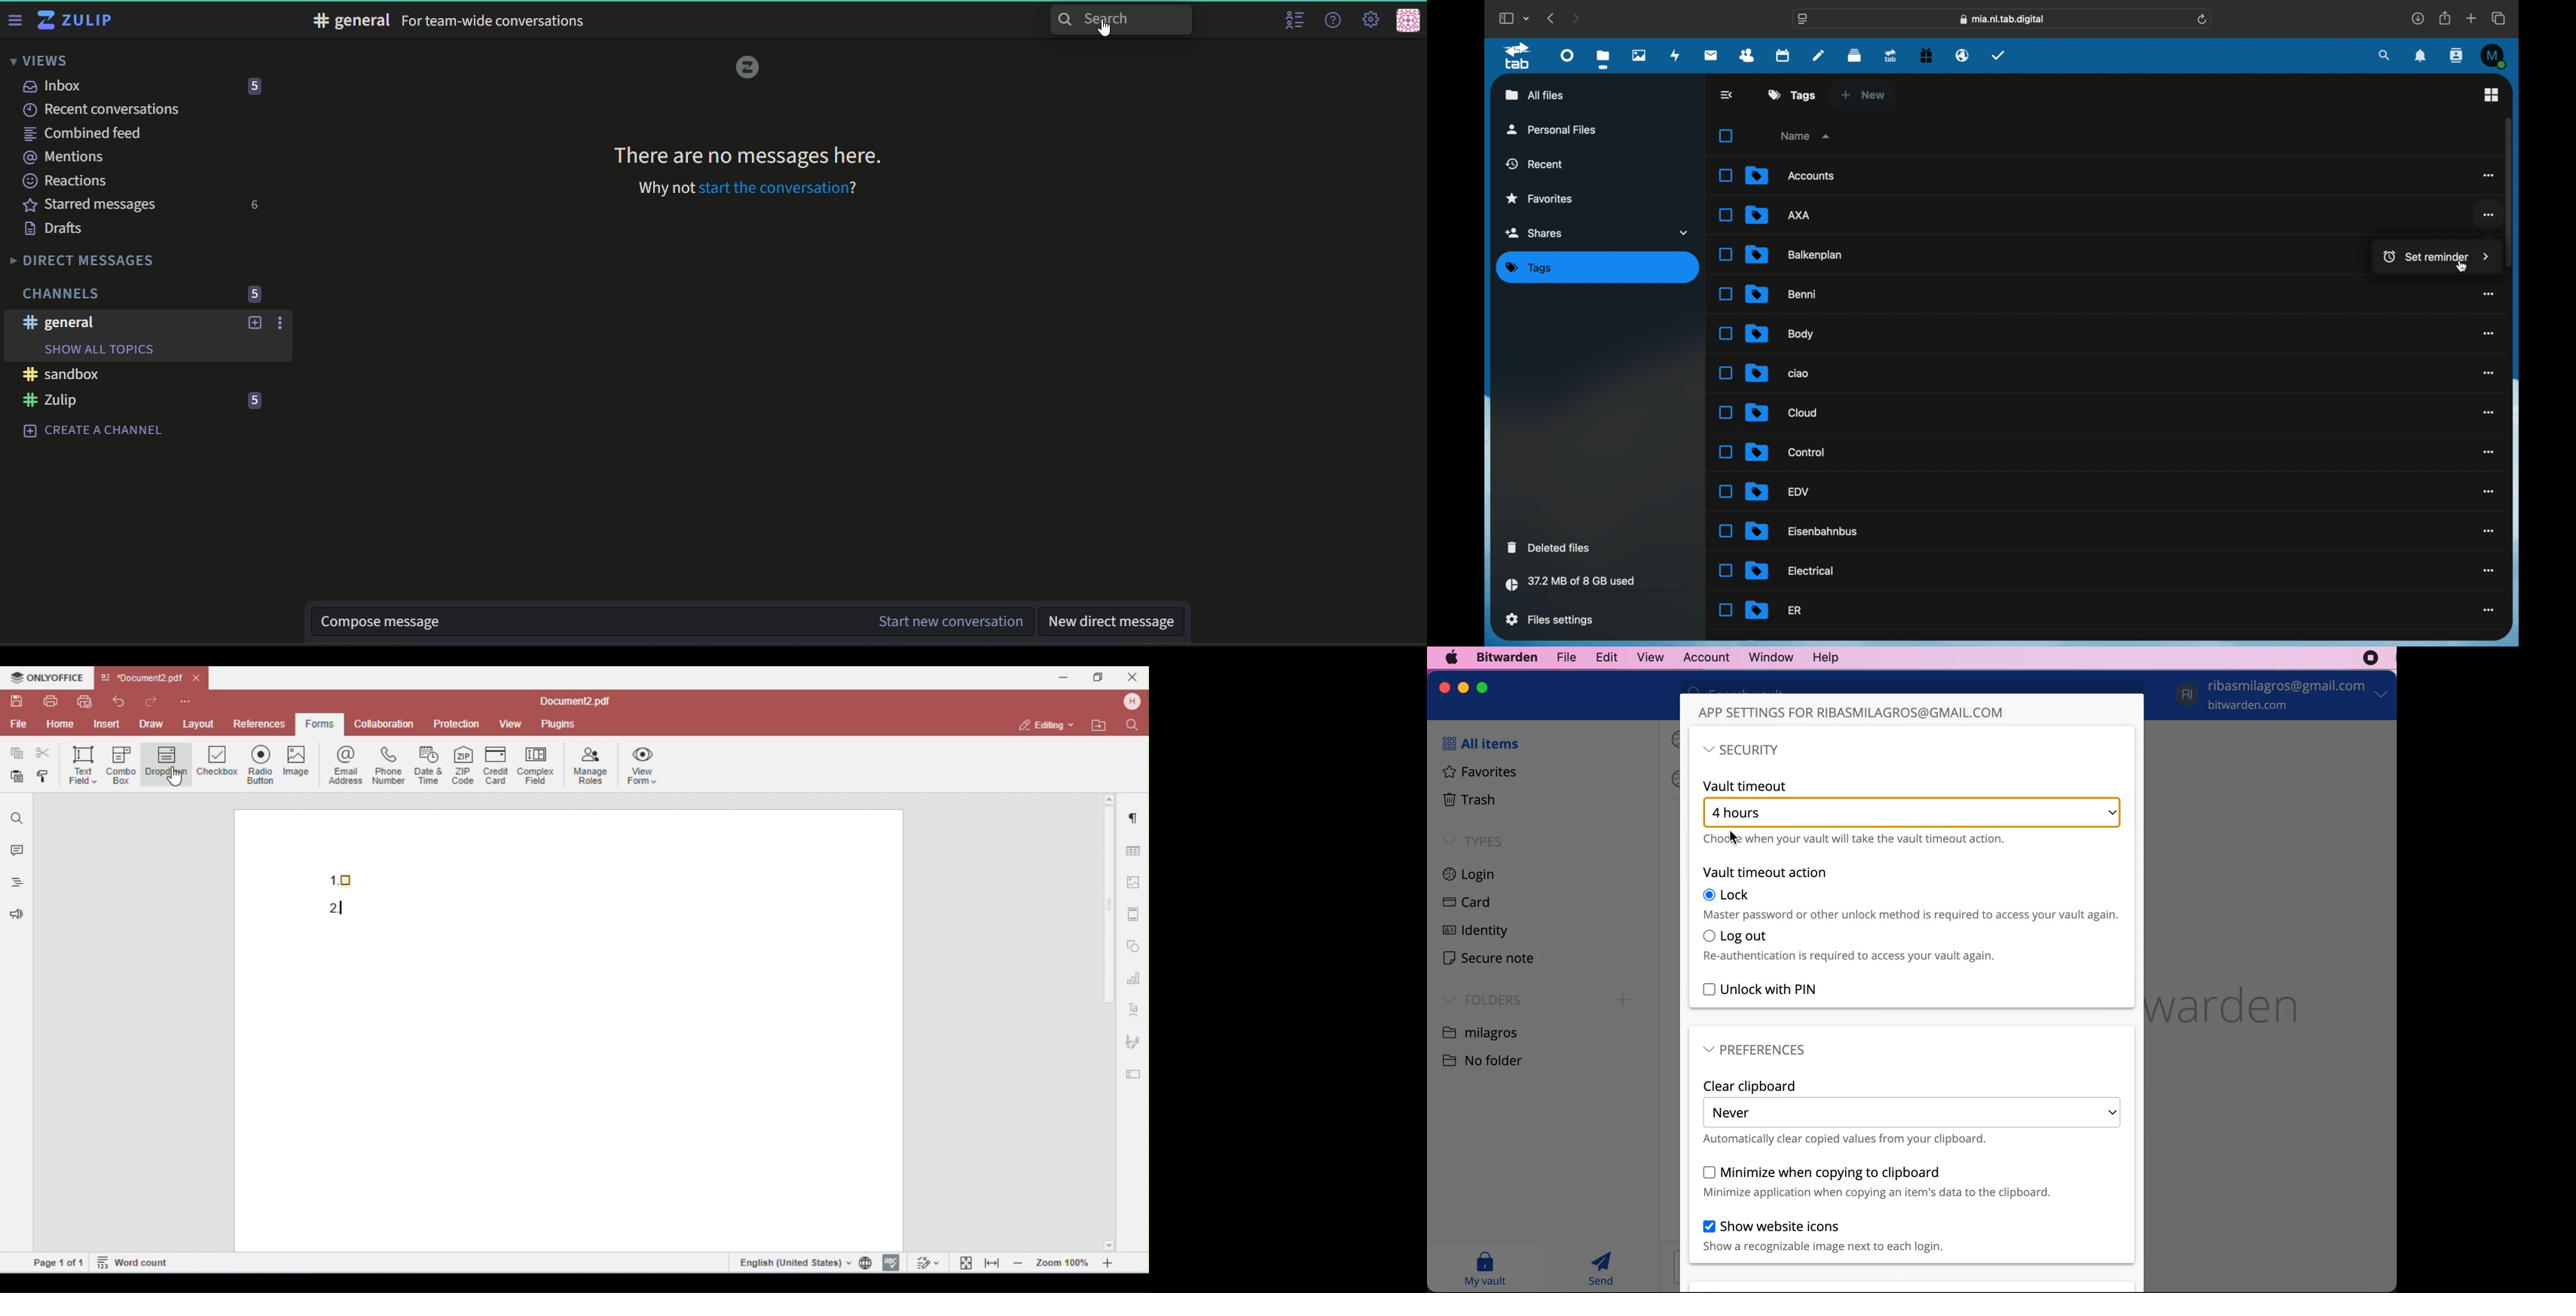  What do you see at coordinates (1475, 773) in the screenshot?
I see `favorites` at bounding box center [1475, 773].